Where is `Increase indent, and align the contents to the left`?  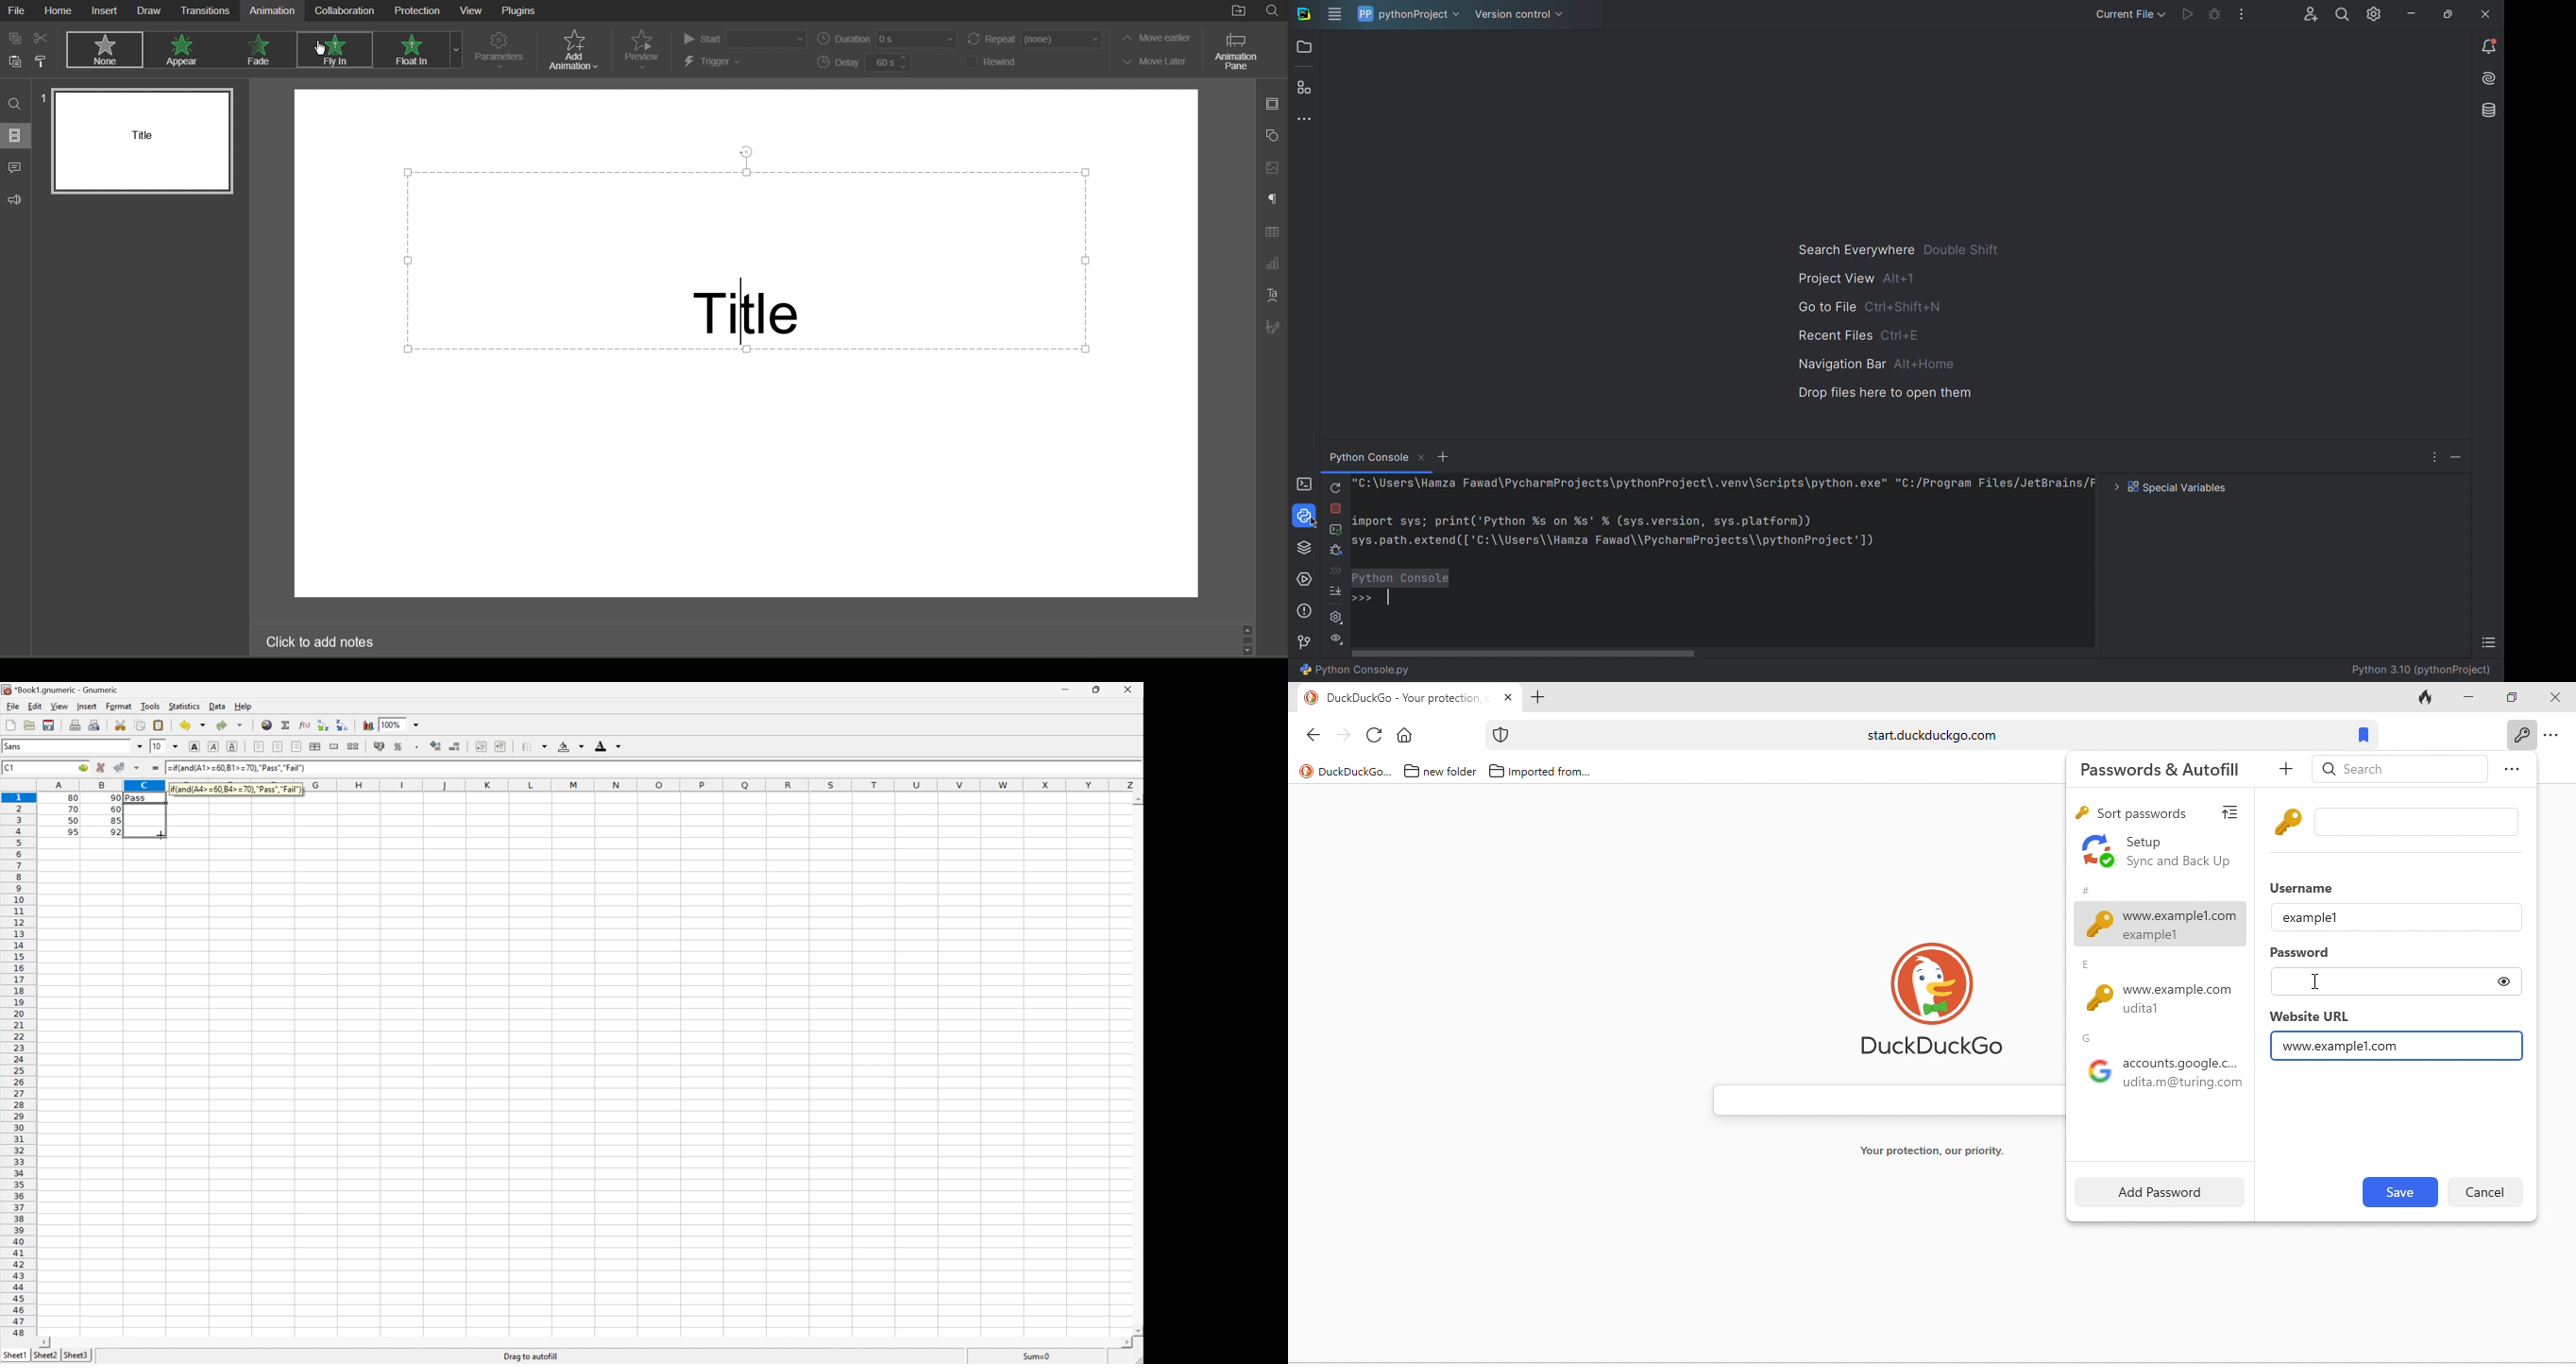 Increase indent, and align the contents to the left is located at coordinates (481, 745).